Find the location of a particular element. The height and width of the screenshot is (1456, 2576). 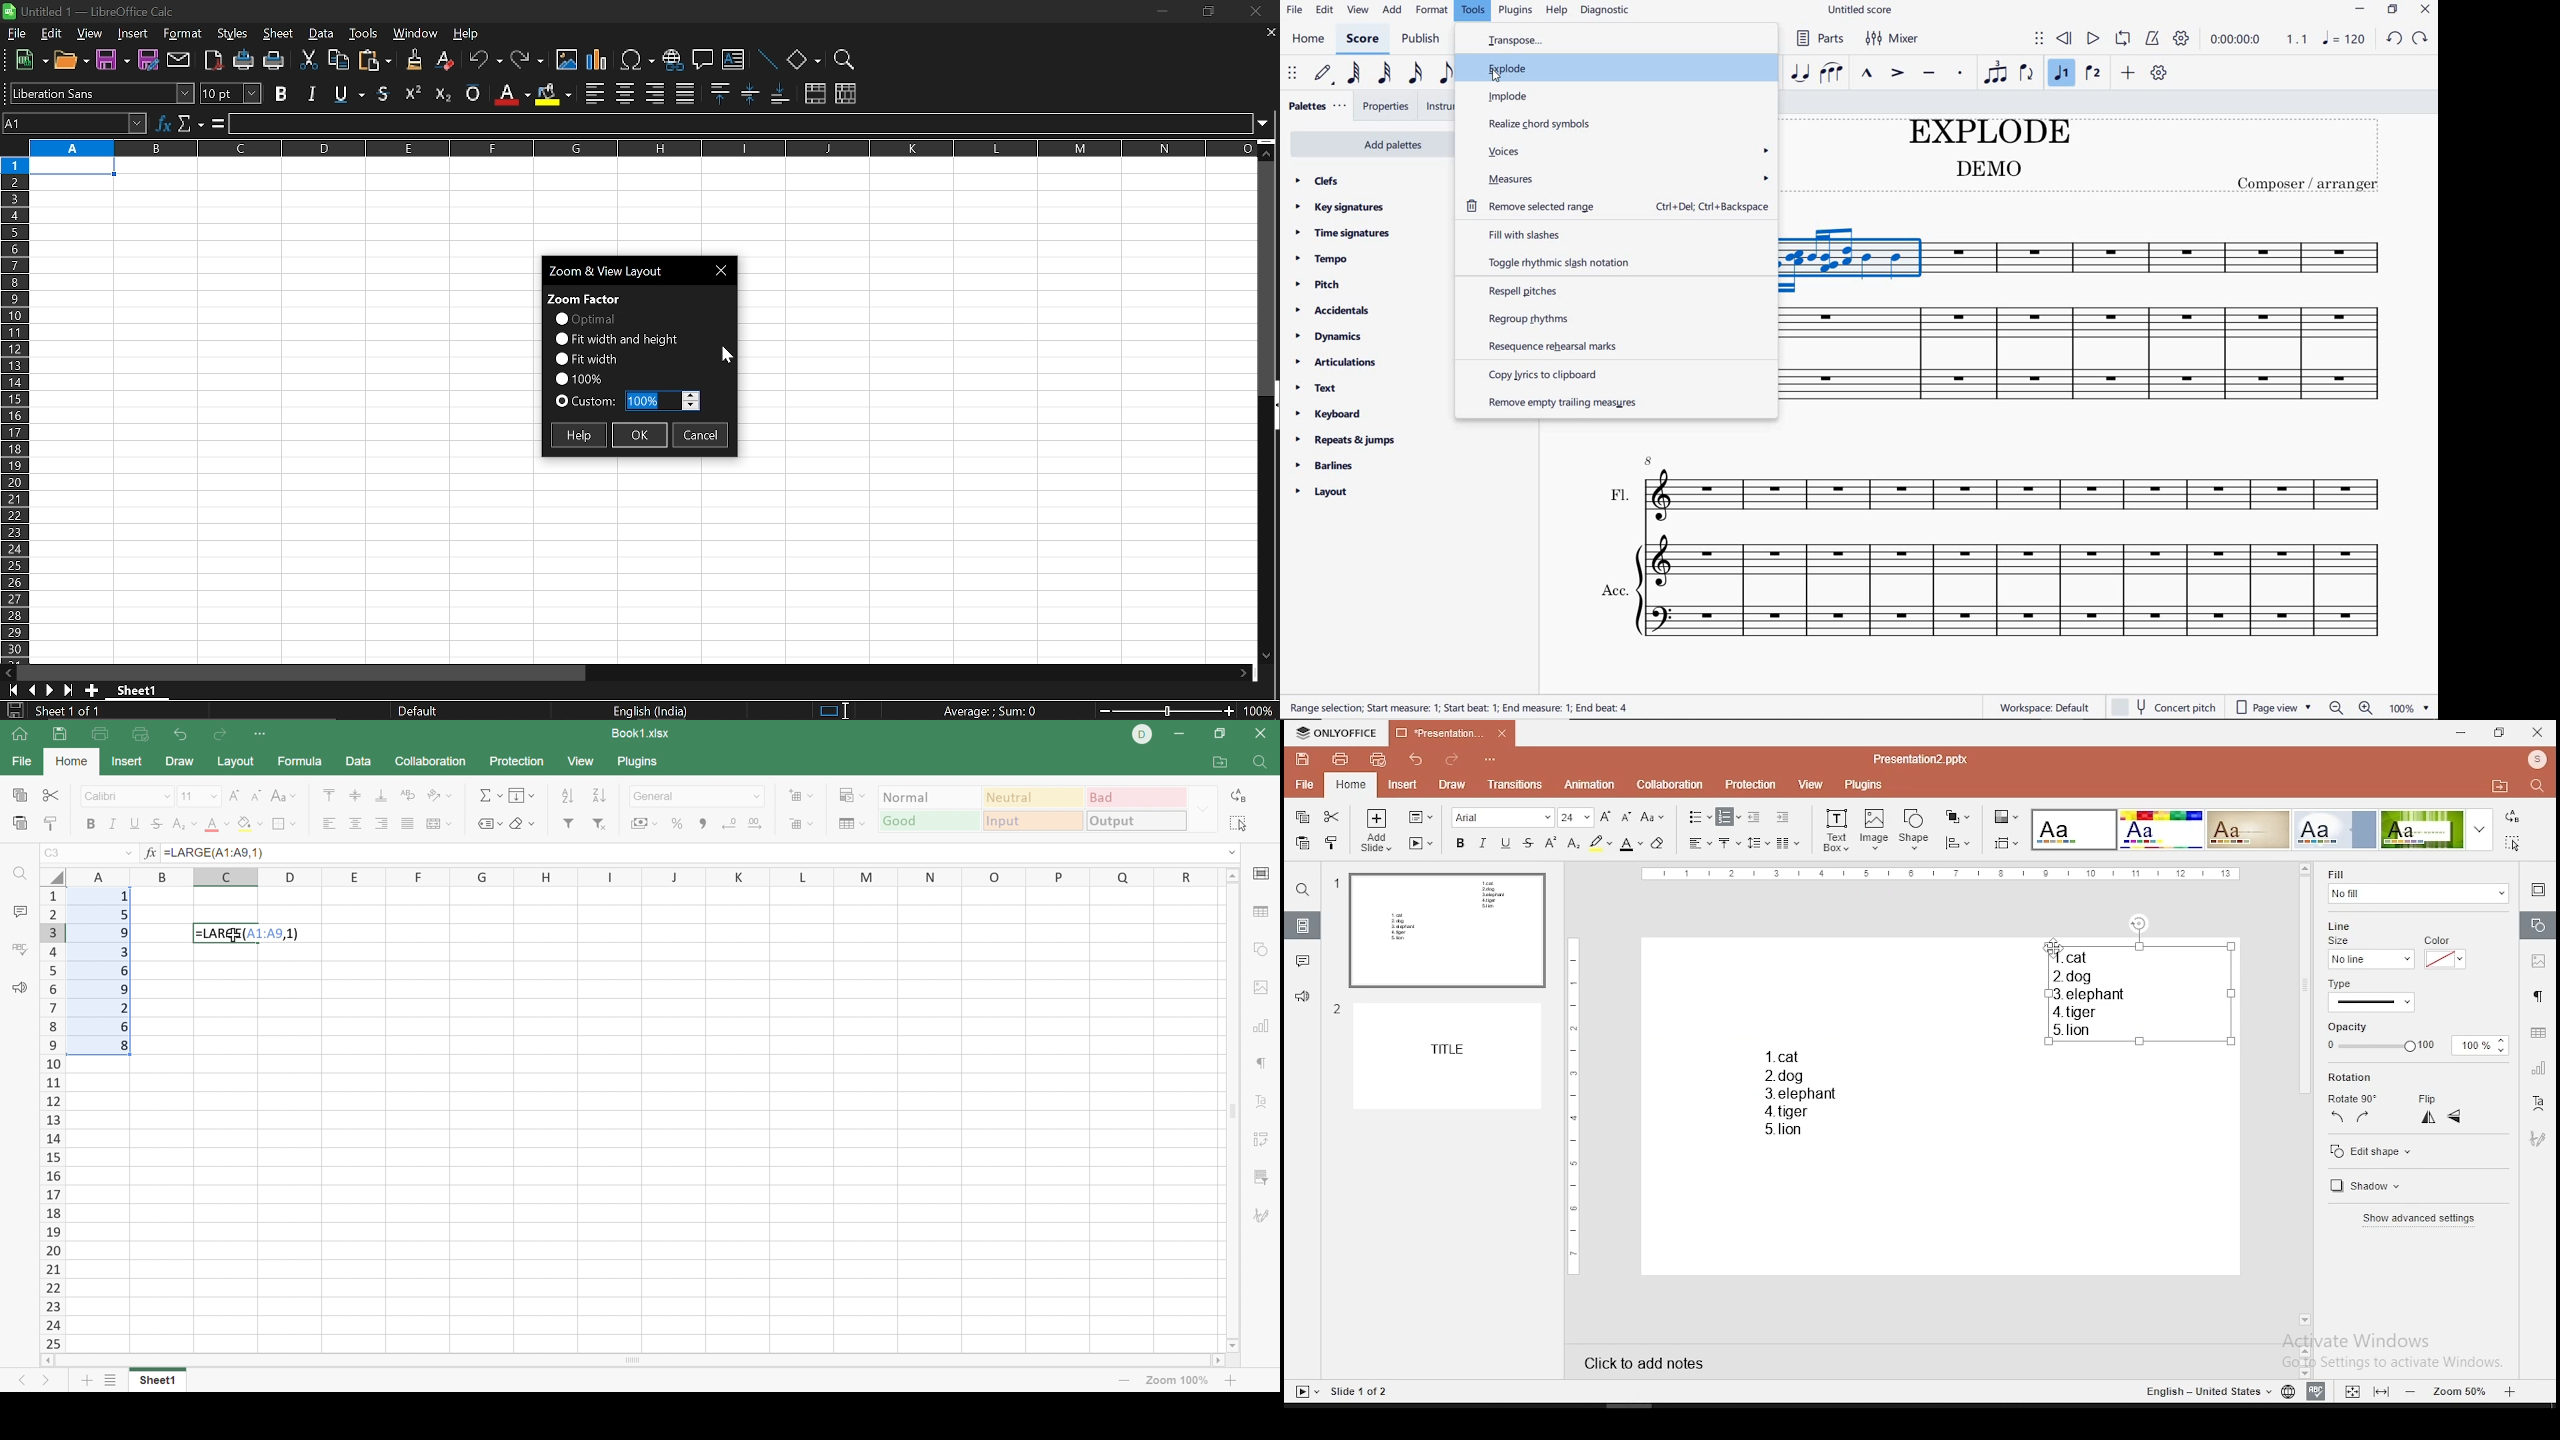

background color is located at coordinates (552, 93).